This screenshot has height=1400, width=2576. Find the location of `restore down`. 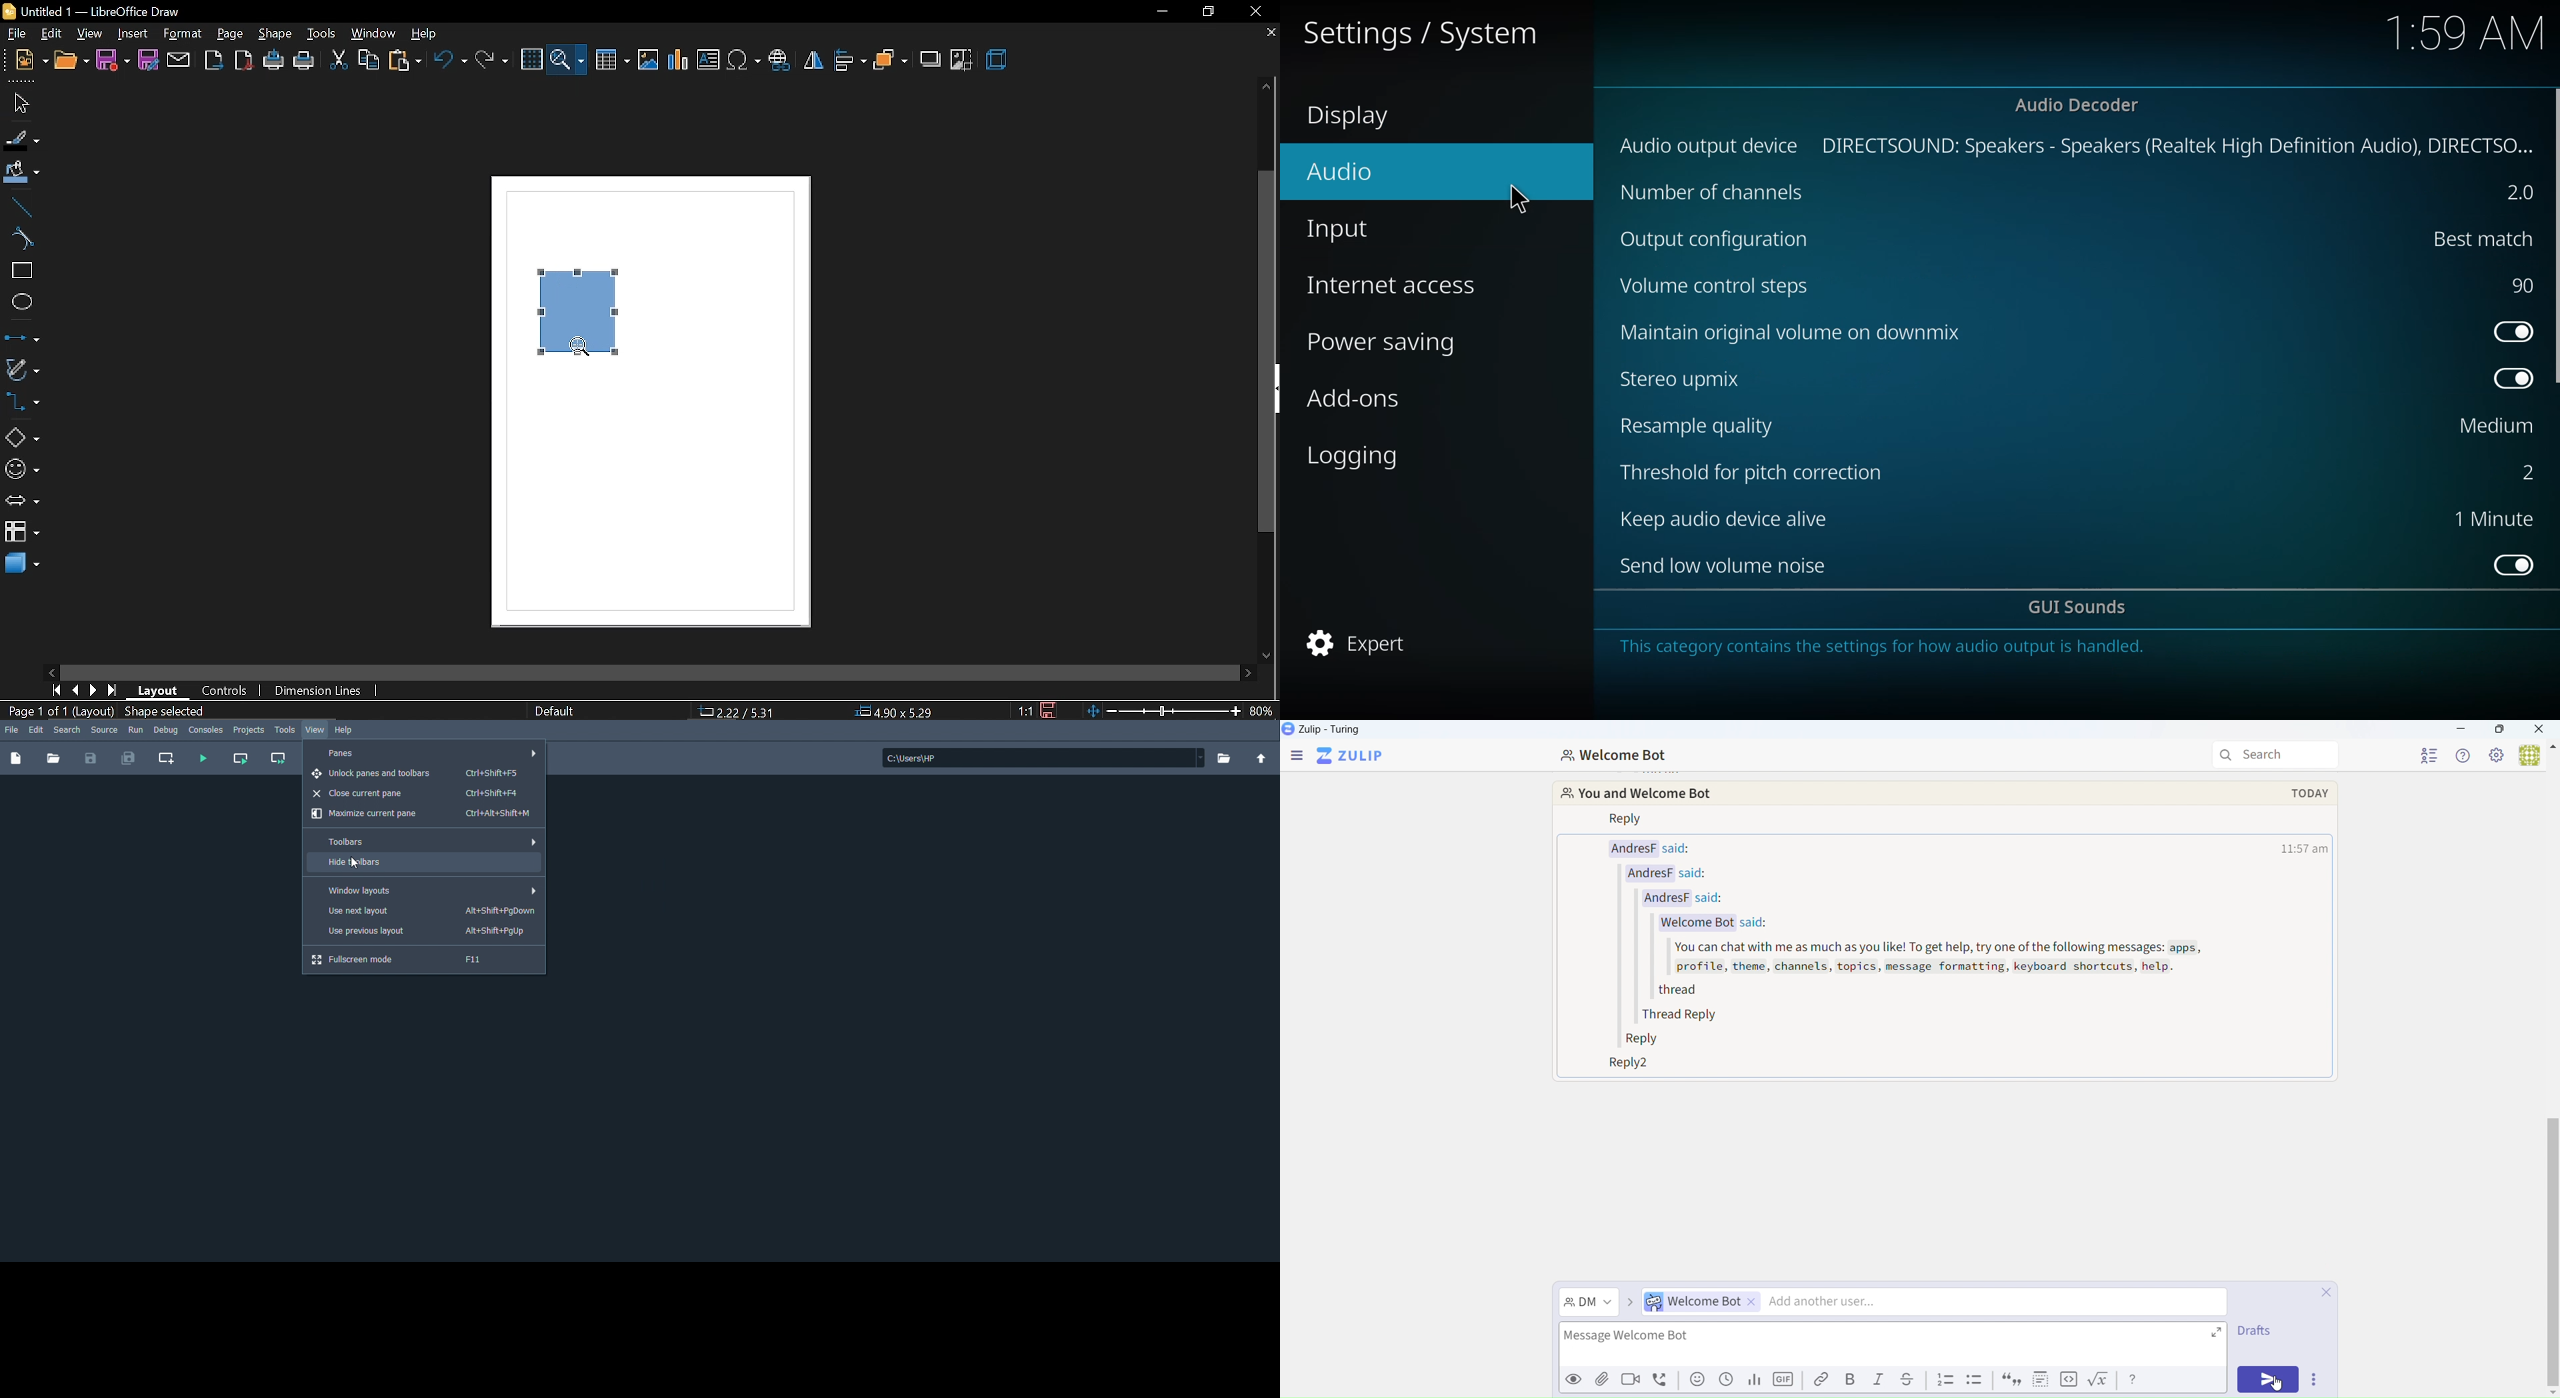

restore down is located at coordinates (1208, 12).